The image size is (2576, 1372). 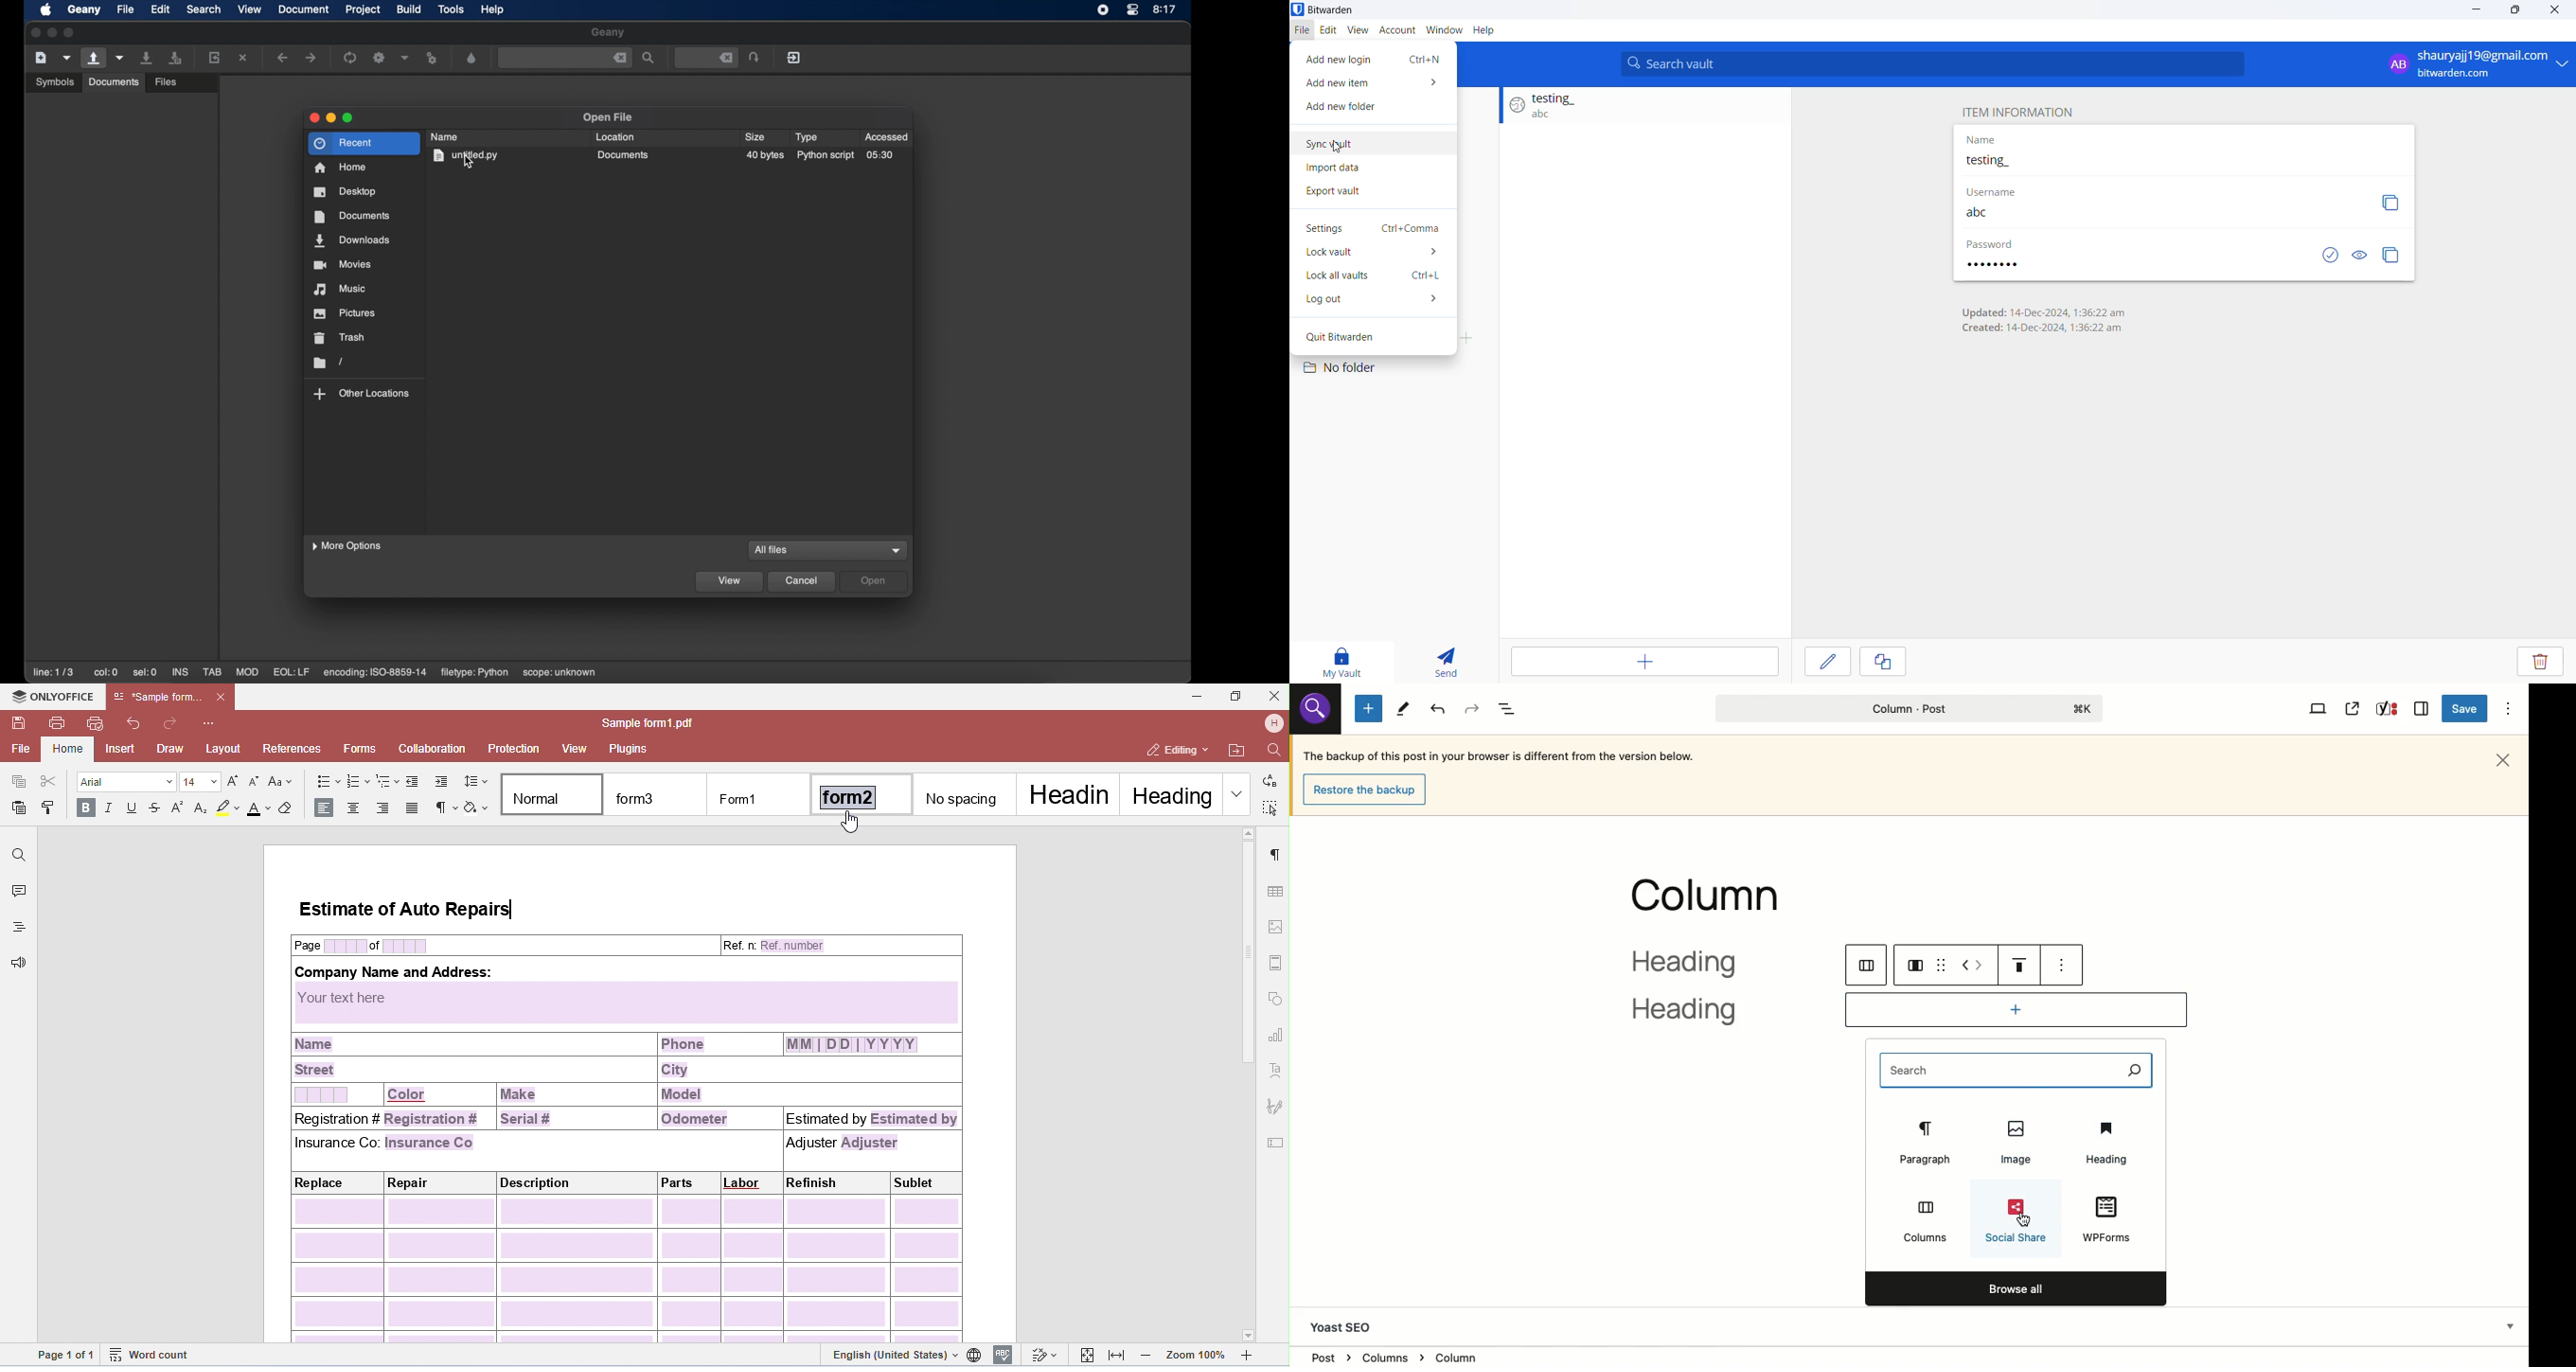 What do you see at coordinates (1357, 29) in the screenshot?
I see `view` at bounding box center [1357, 29].